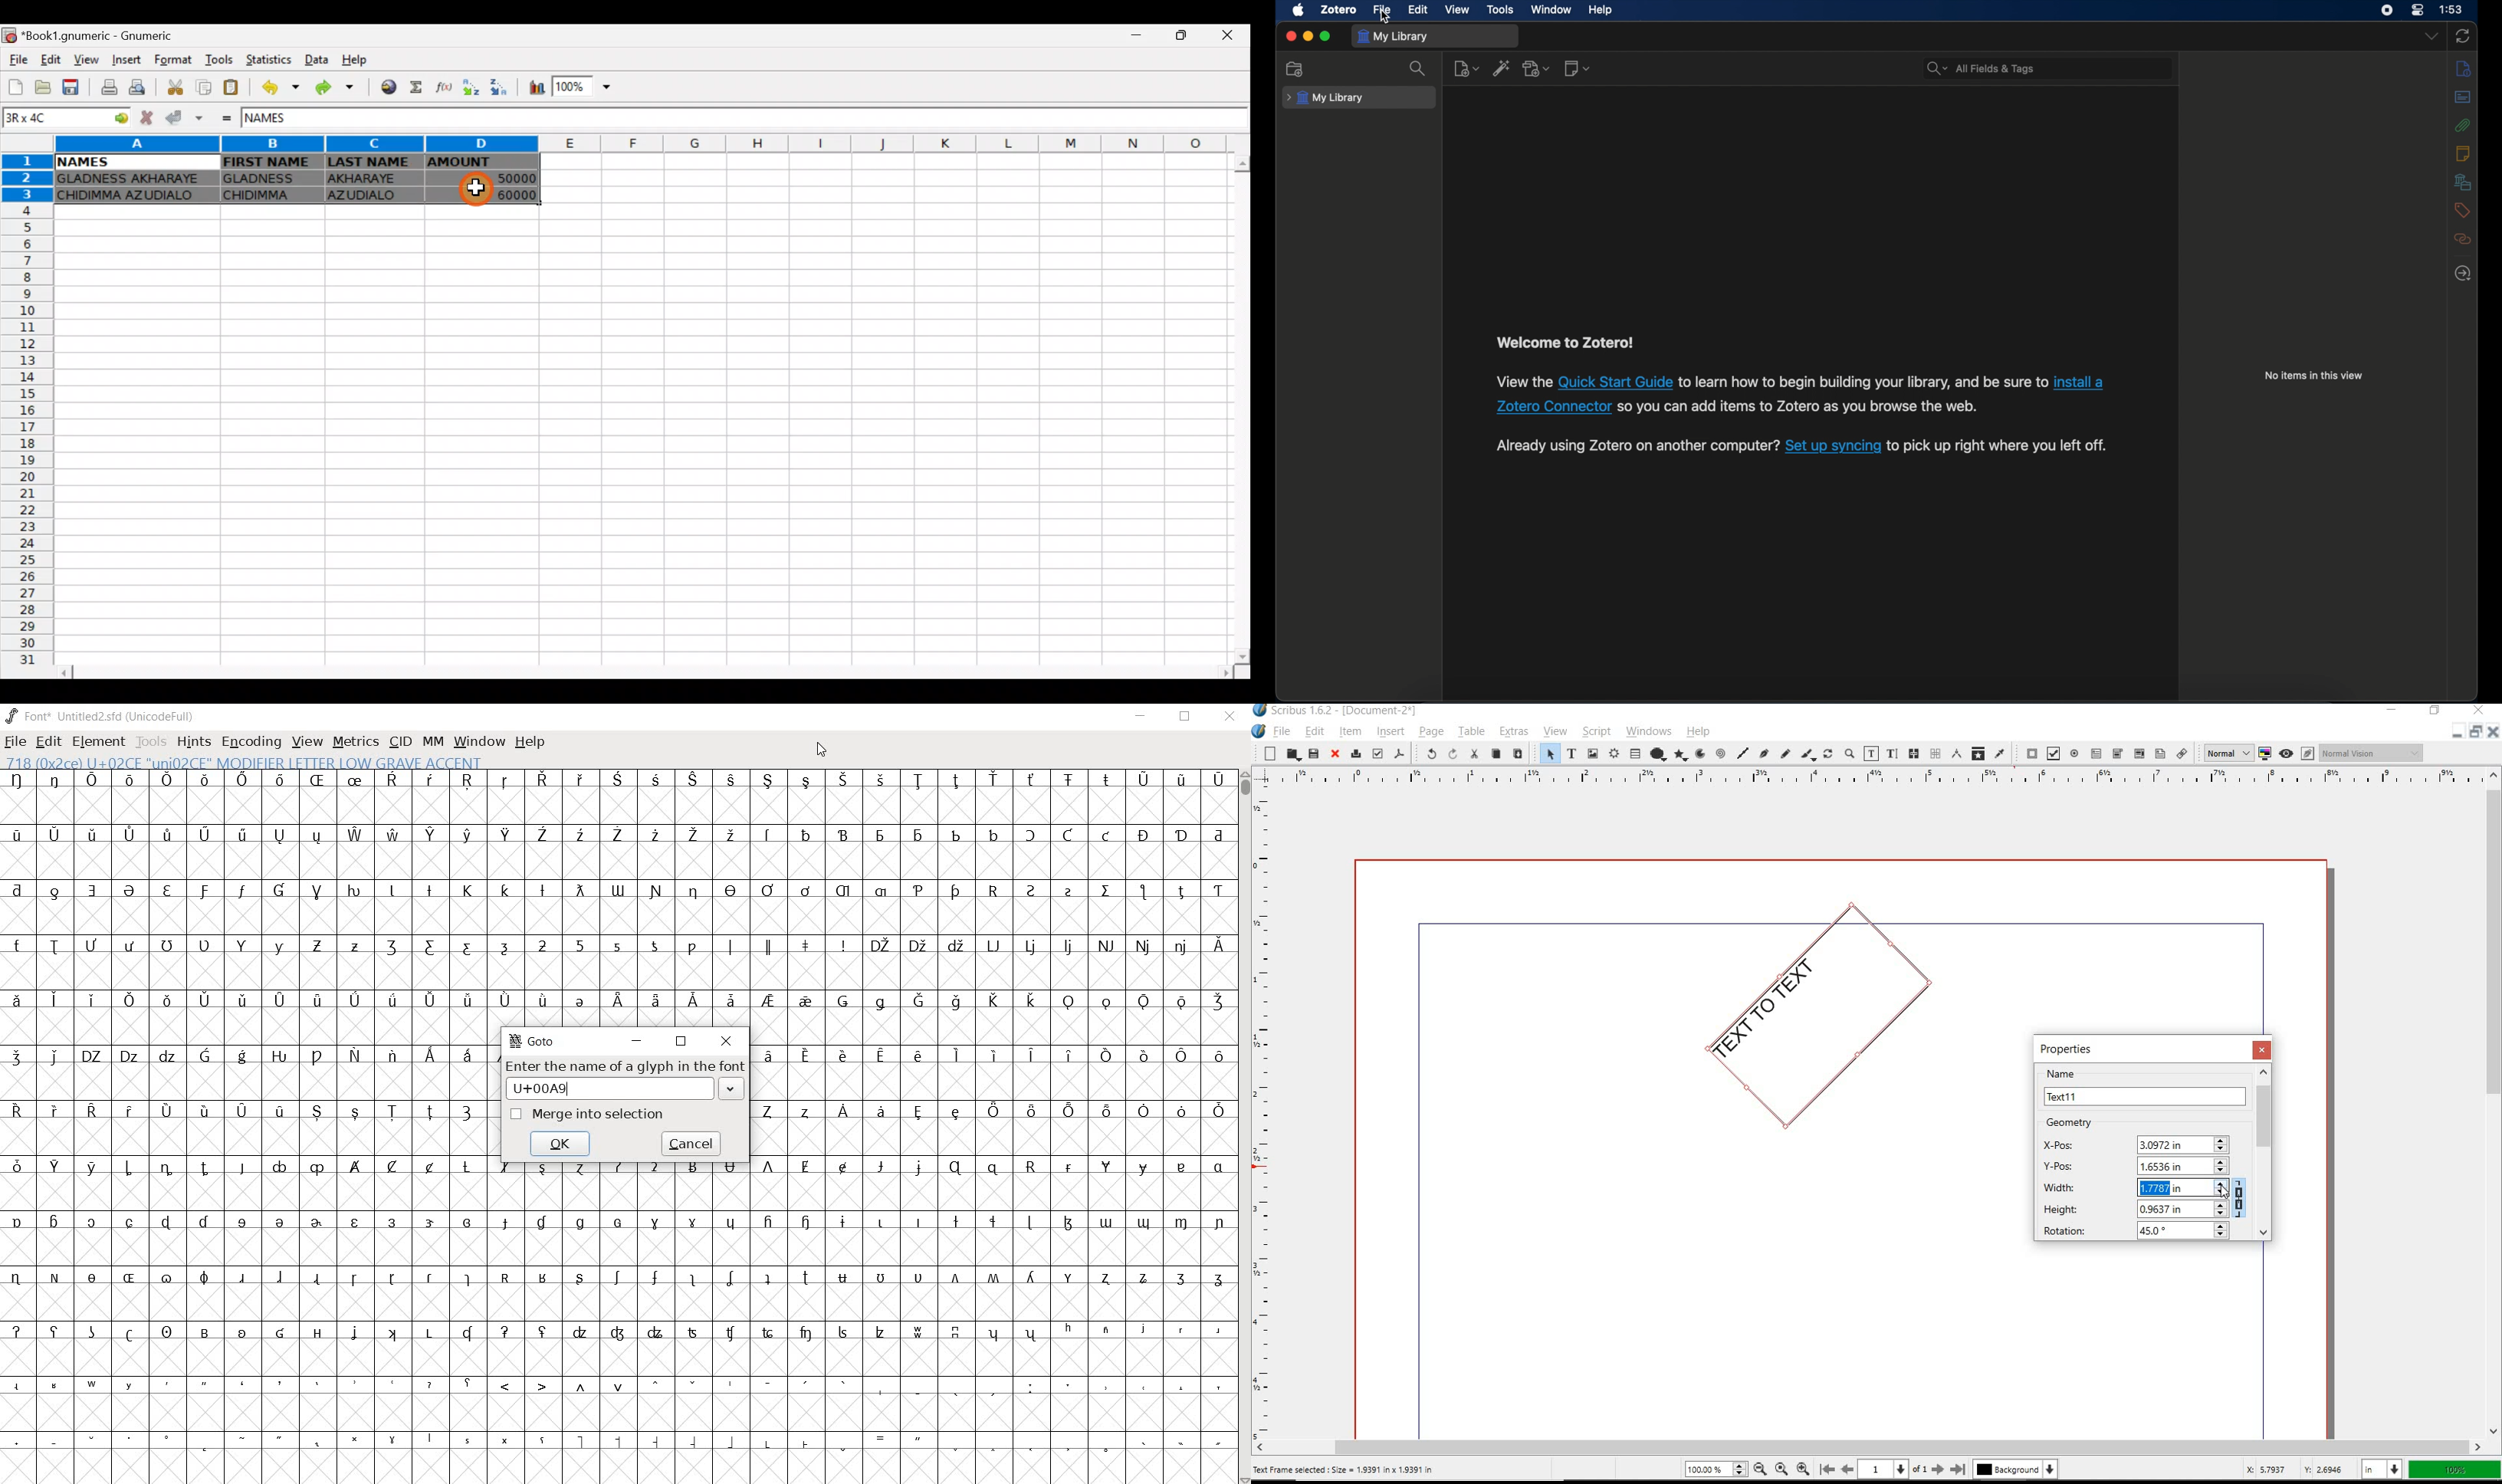 The image size is (2520, 1484). Describe the element at coordinates (1868, 1448) in the screenshot. I see `scrollbar` at that location.